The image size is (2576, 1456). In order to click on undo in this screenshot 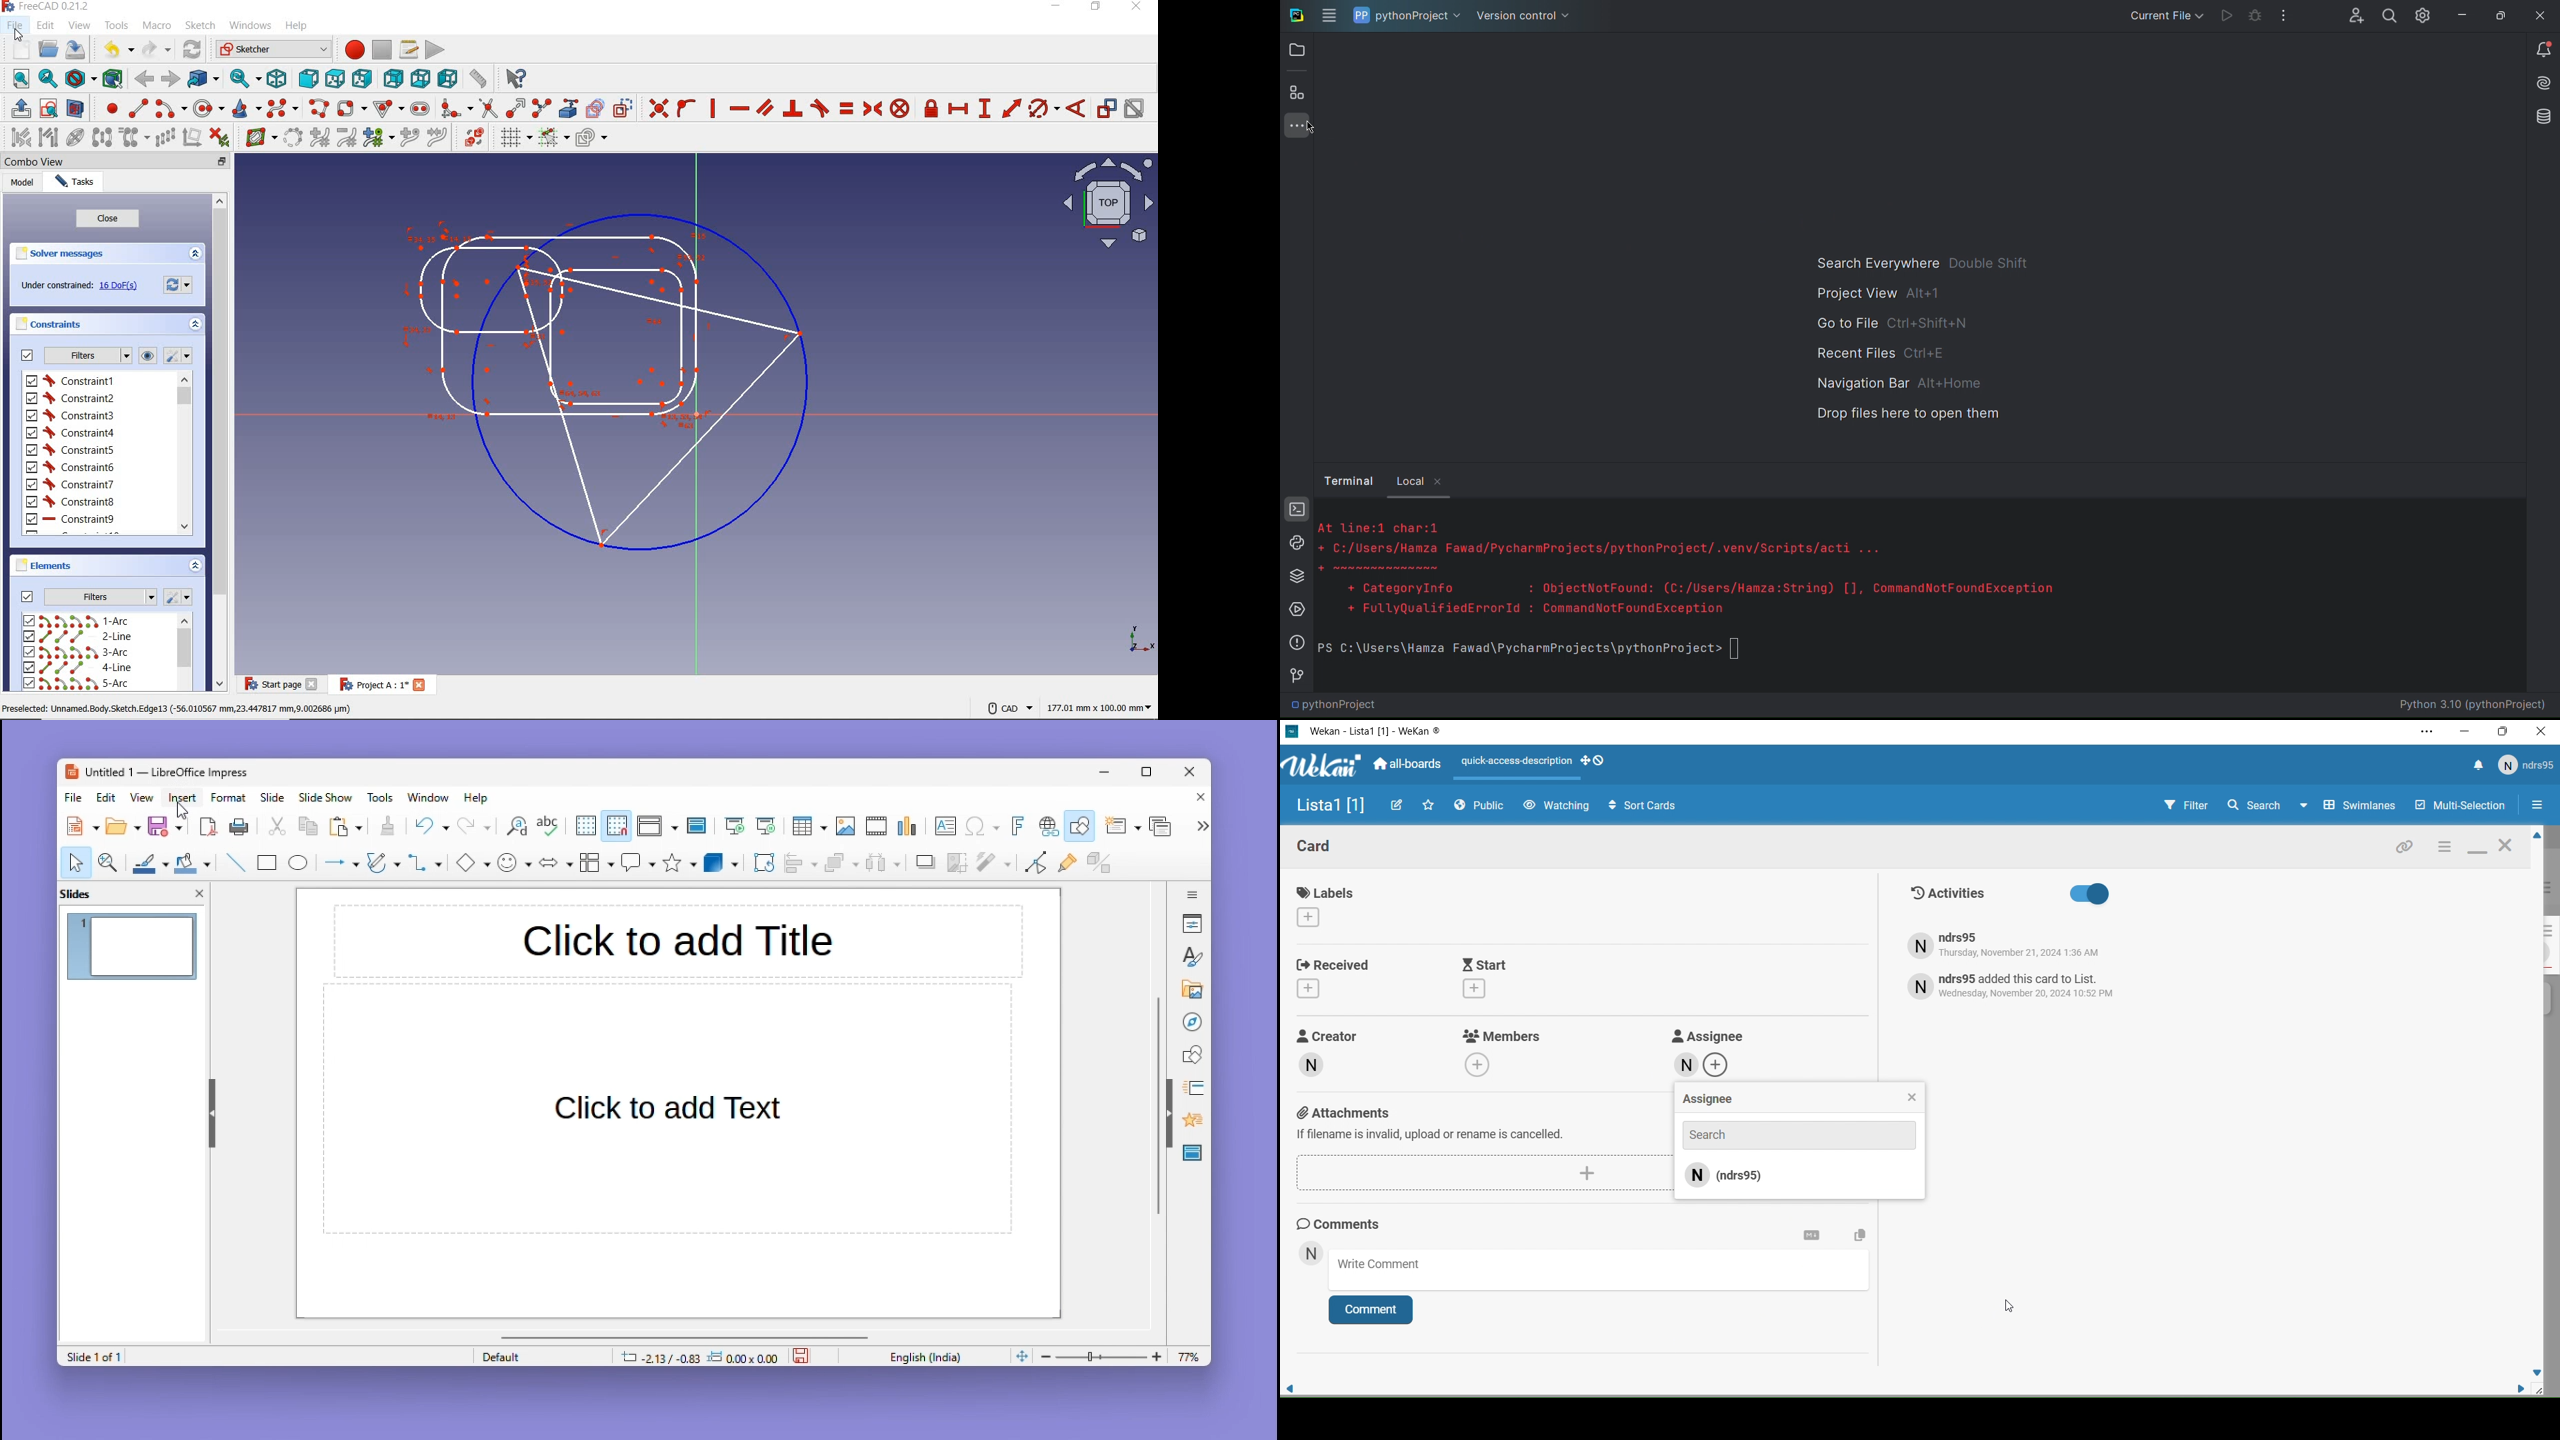, I will do `click(431, 826)`.